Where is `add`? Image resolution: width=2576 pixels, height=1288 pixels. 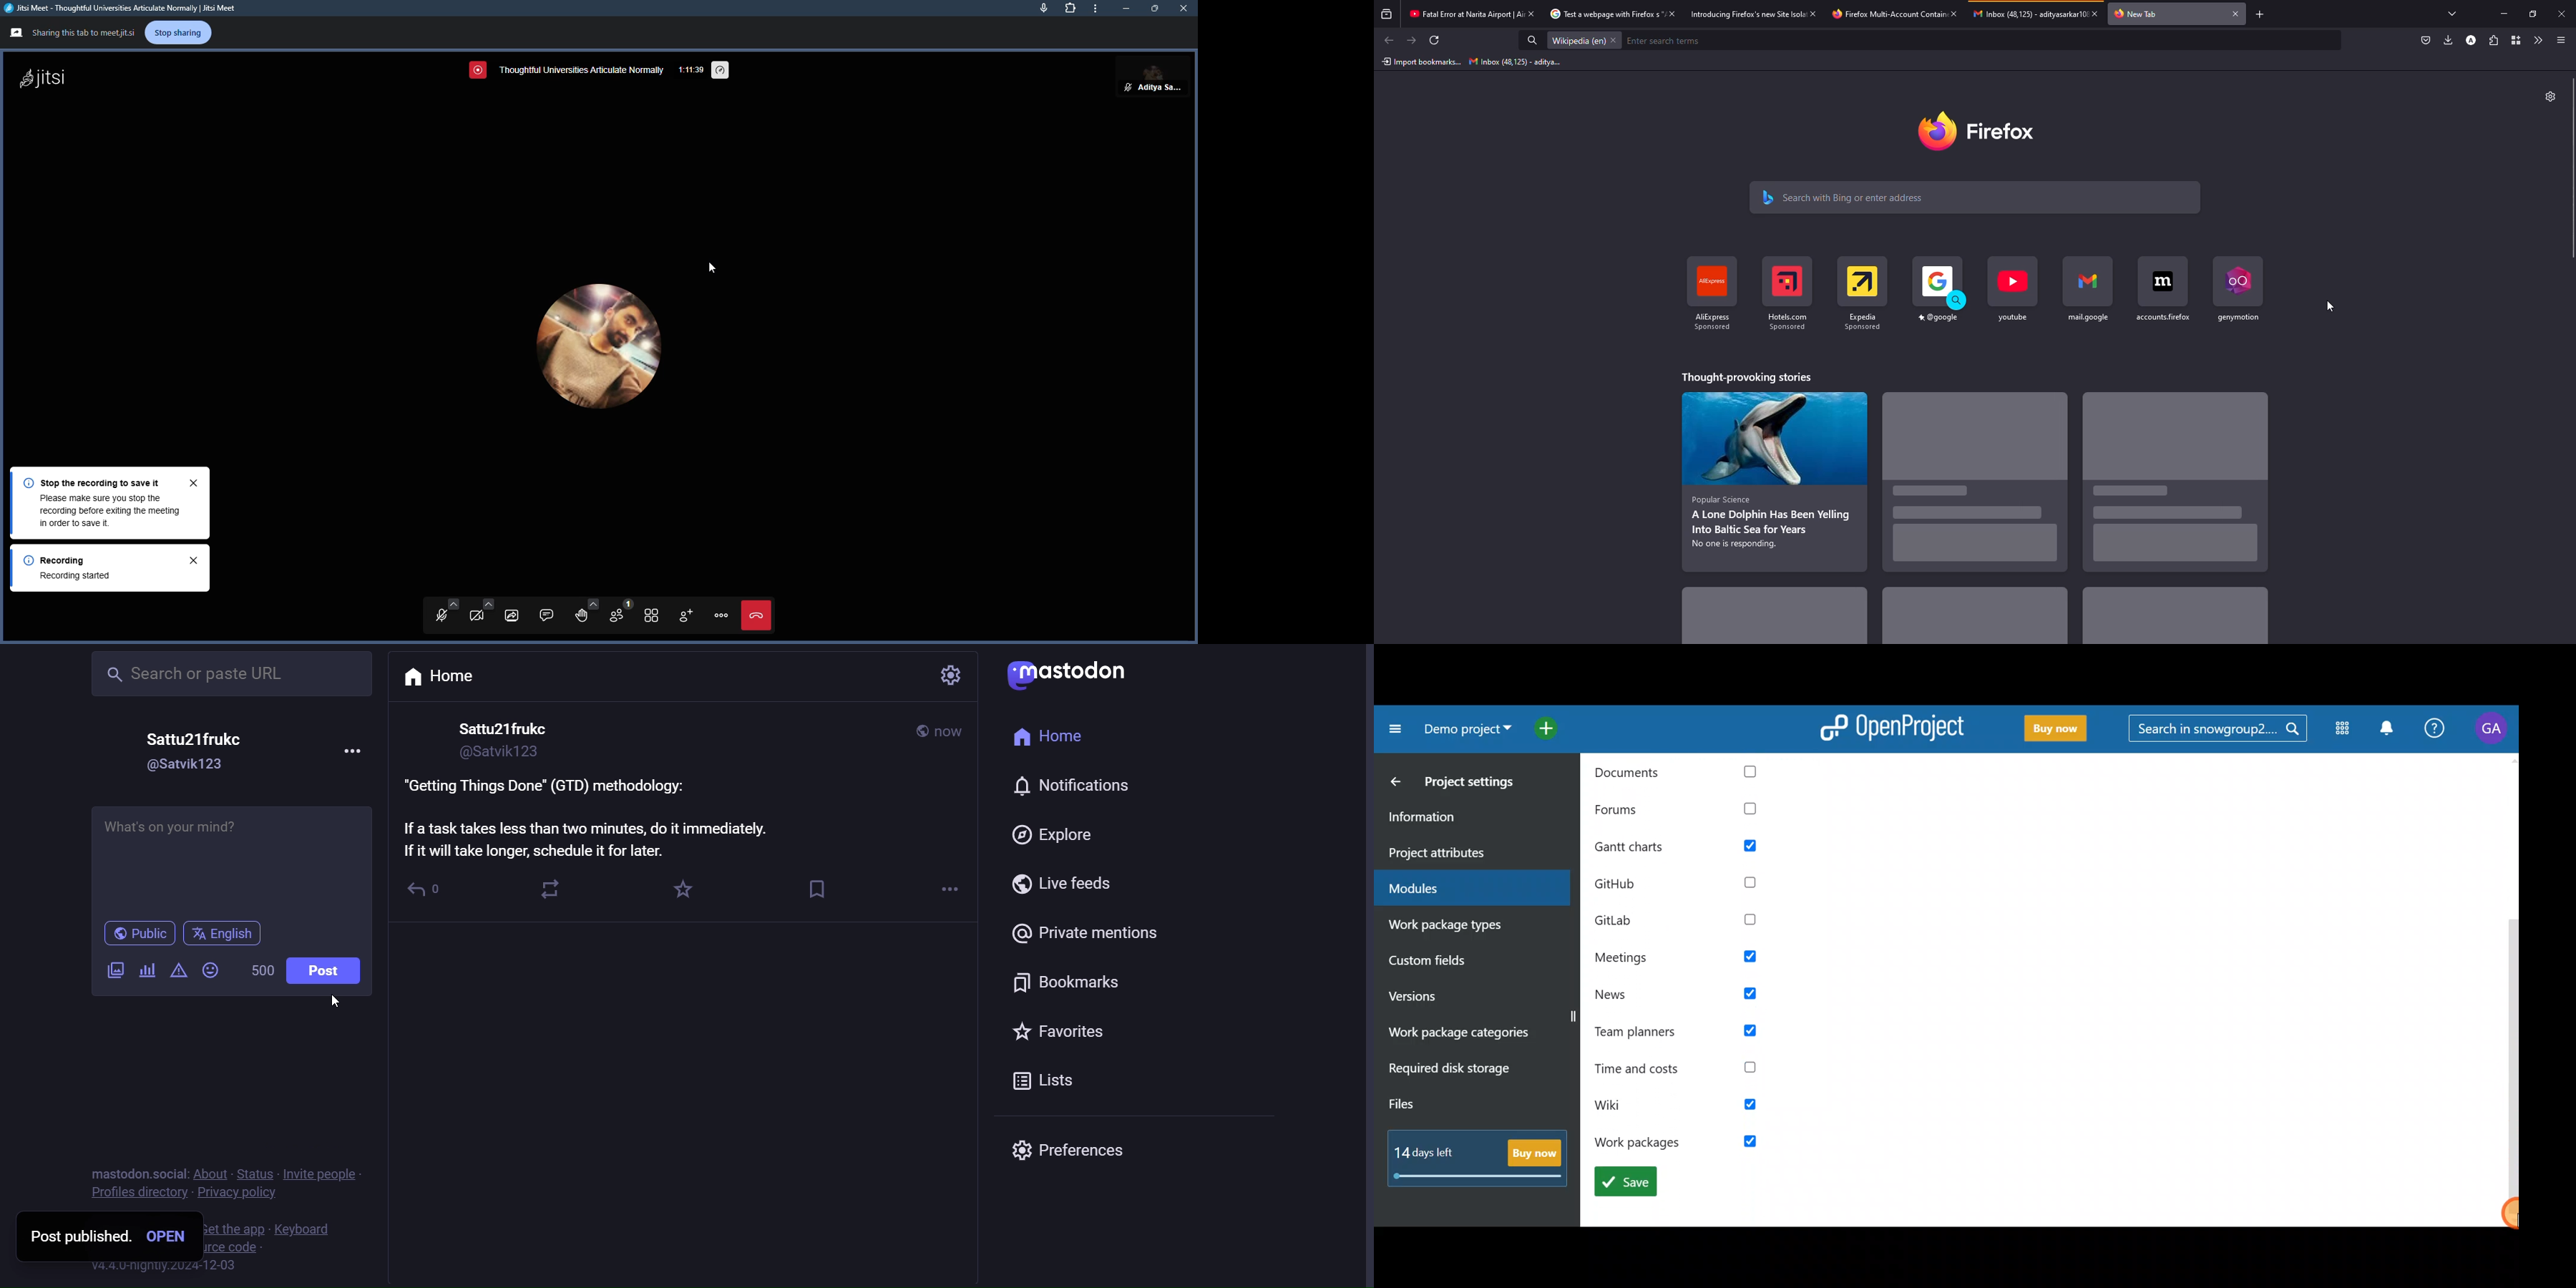
add is located at coordinates (2262, 14).